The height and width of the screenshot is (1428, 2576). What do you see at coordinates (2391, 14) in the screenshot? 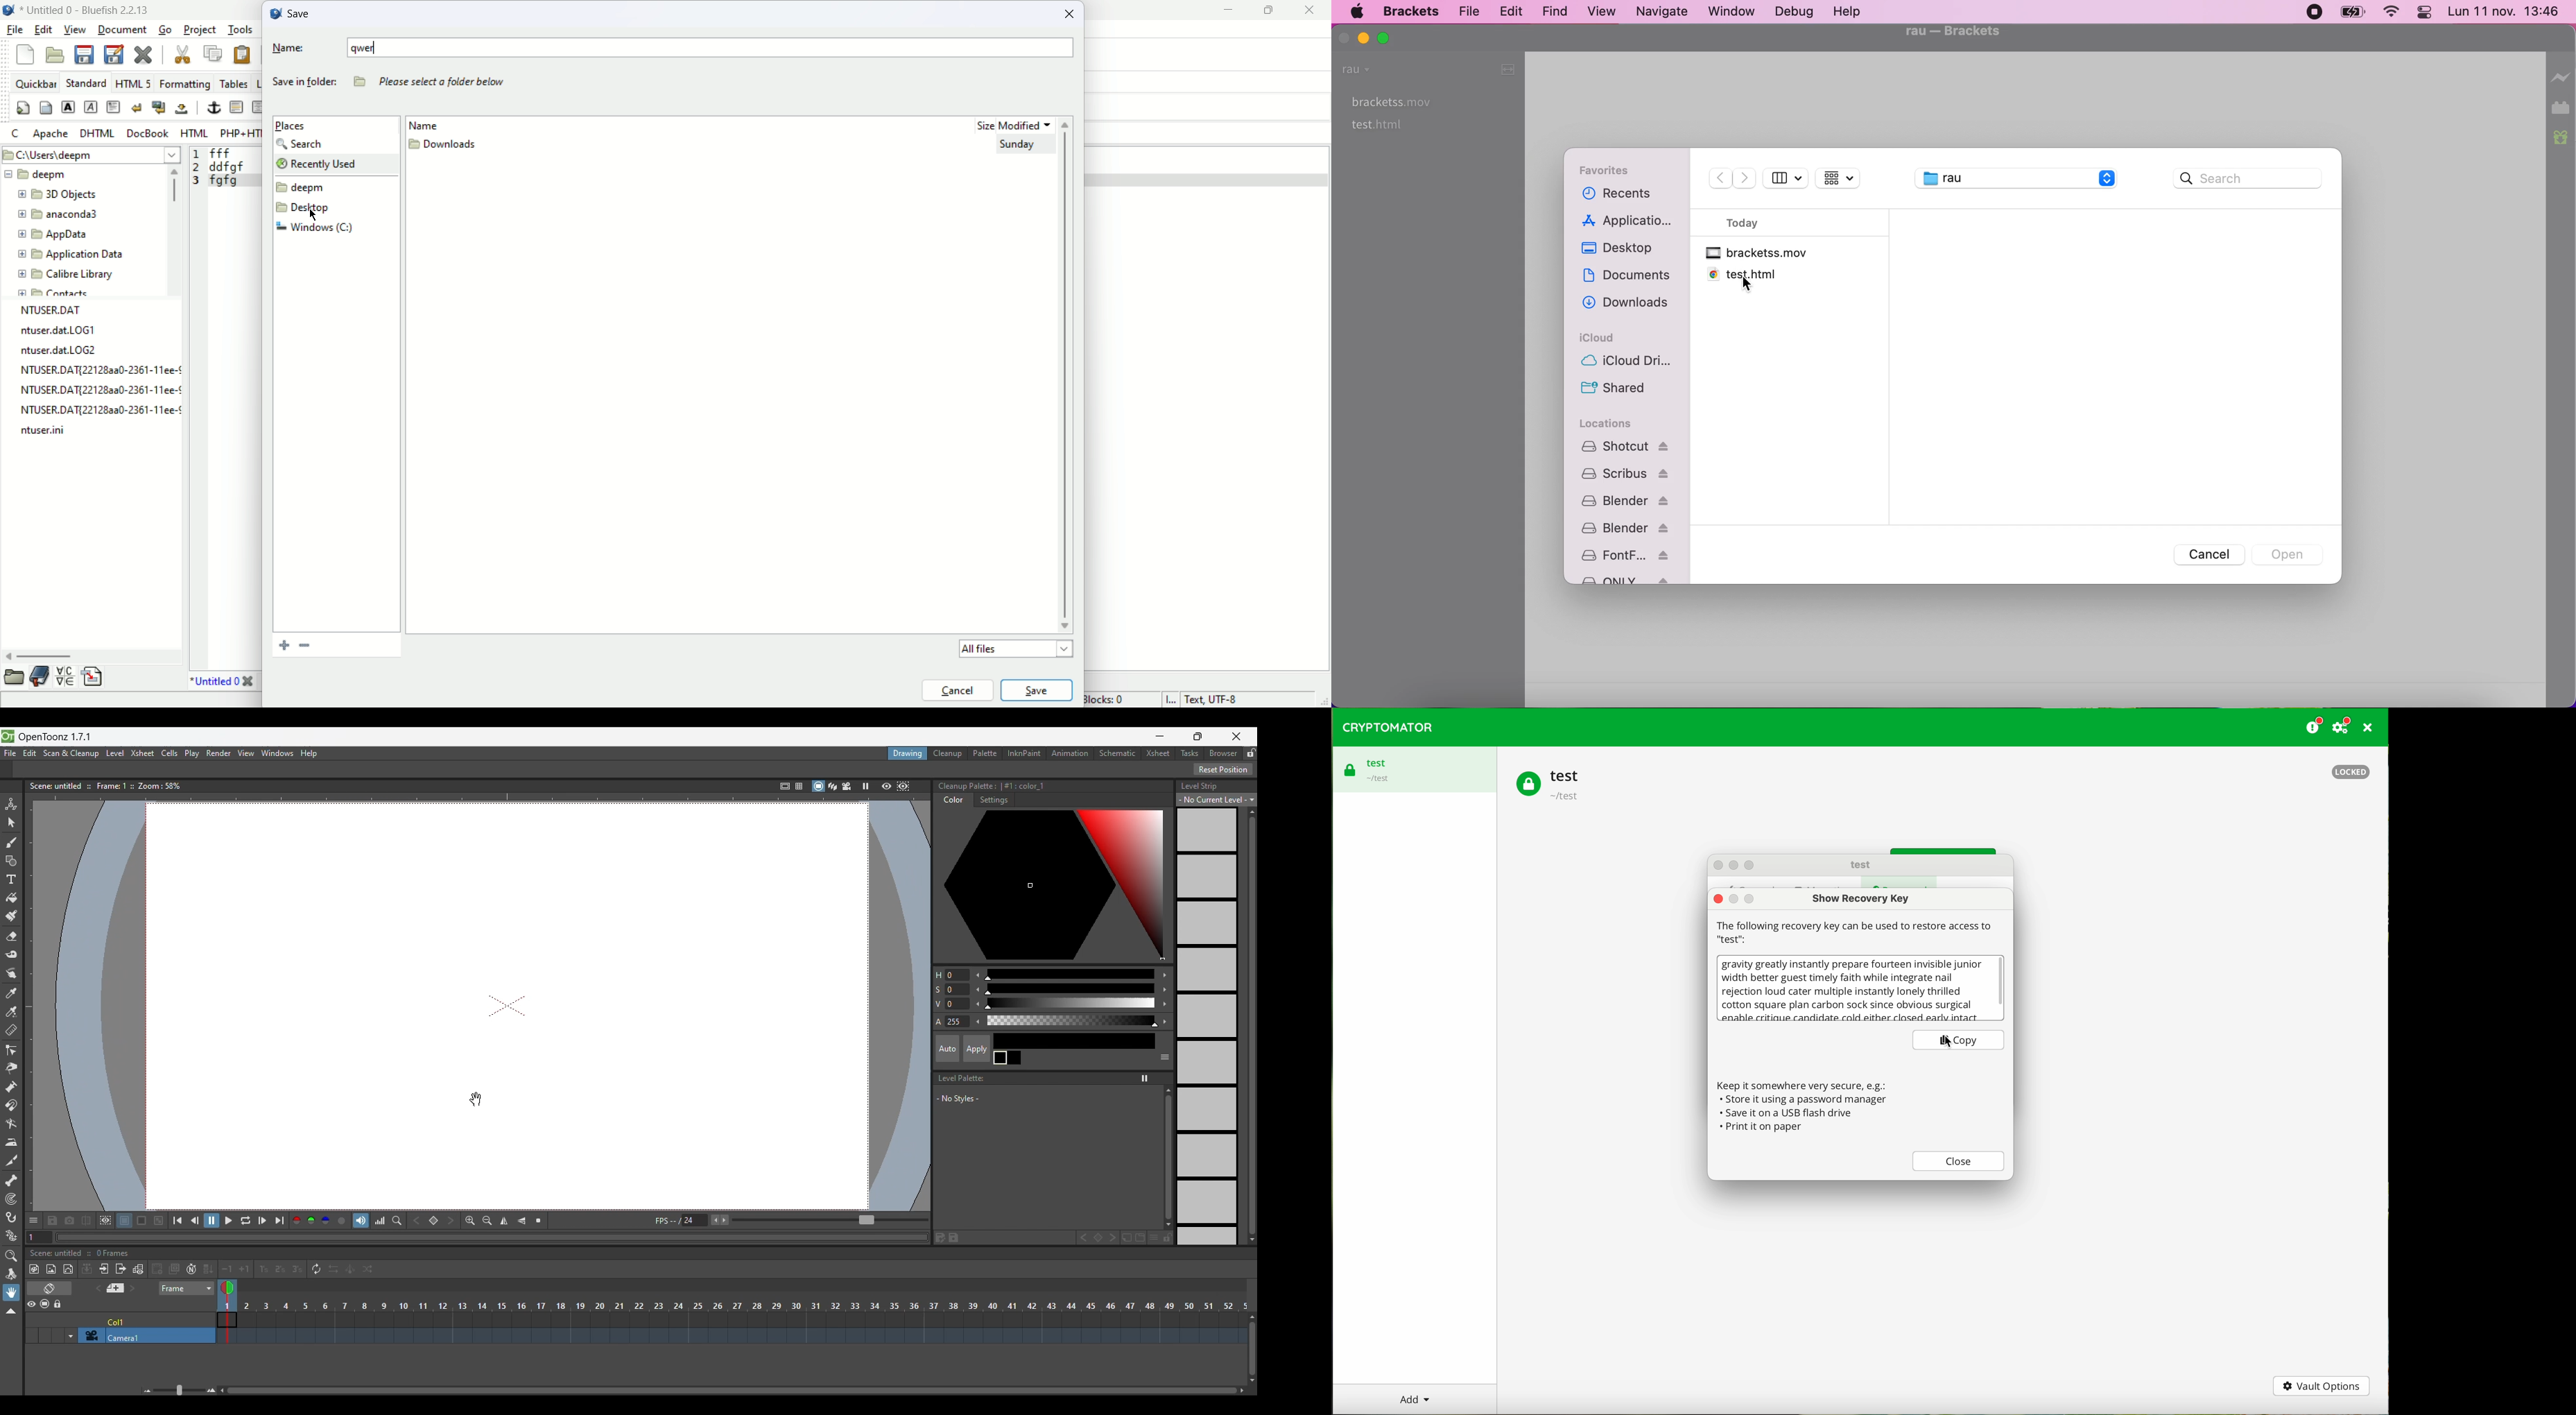
I see `wifi` at bounding box center [2391, 14].